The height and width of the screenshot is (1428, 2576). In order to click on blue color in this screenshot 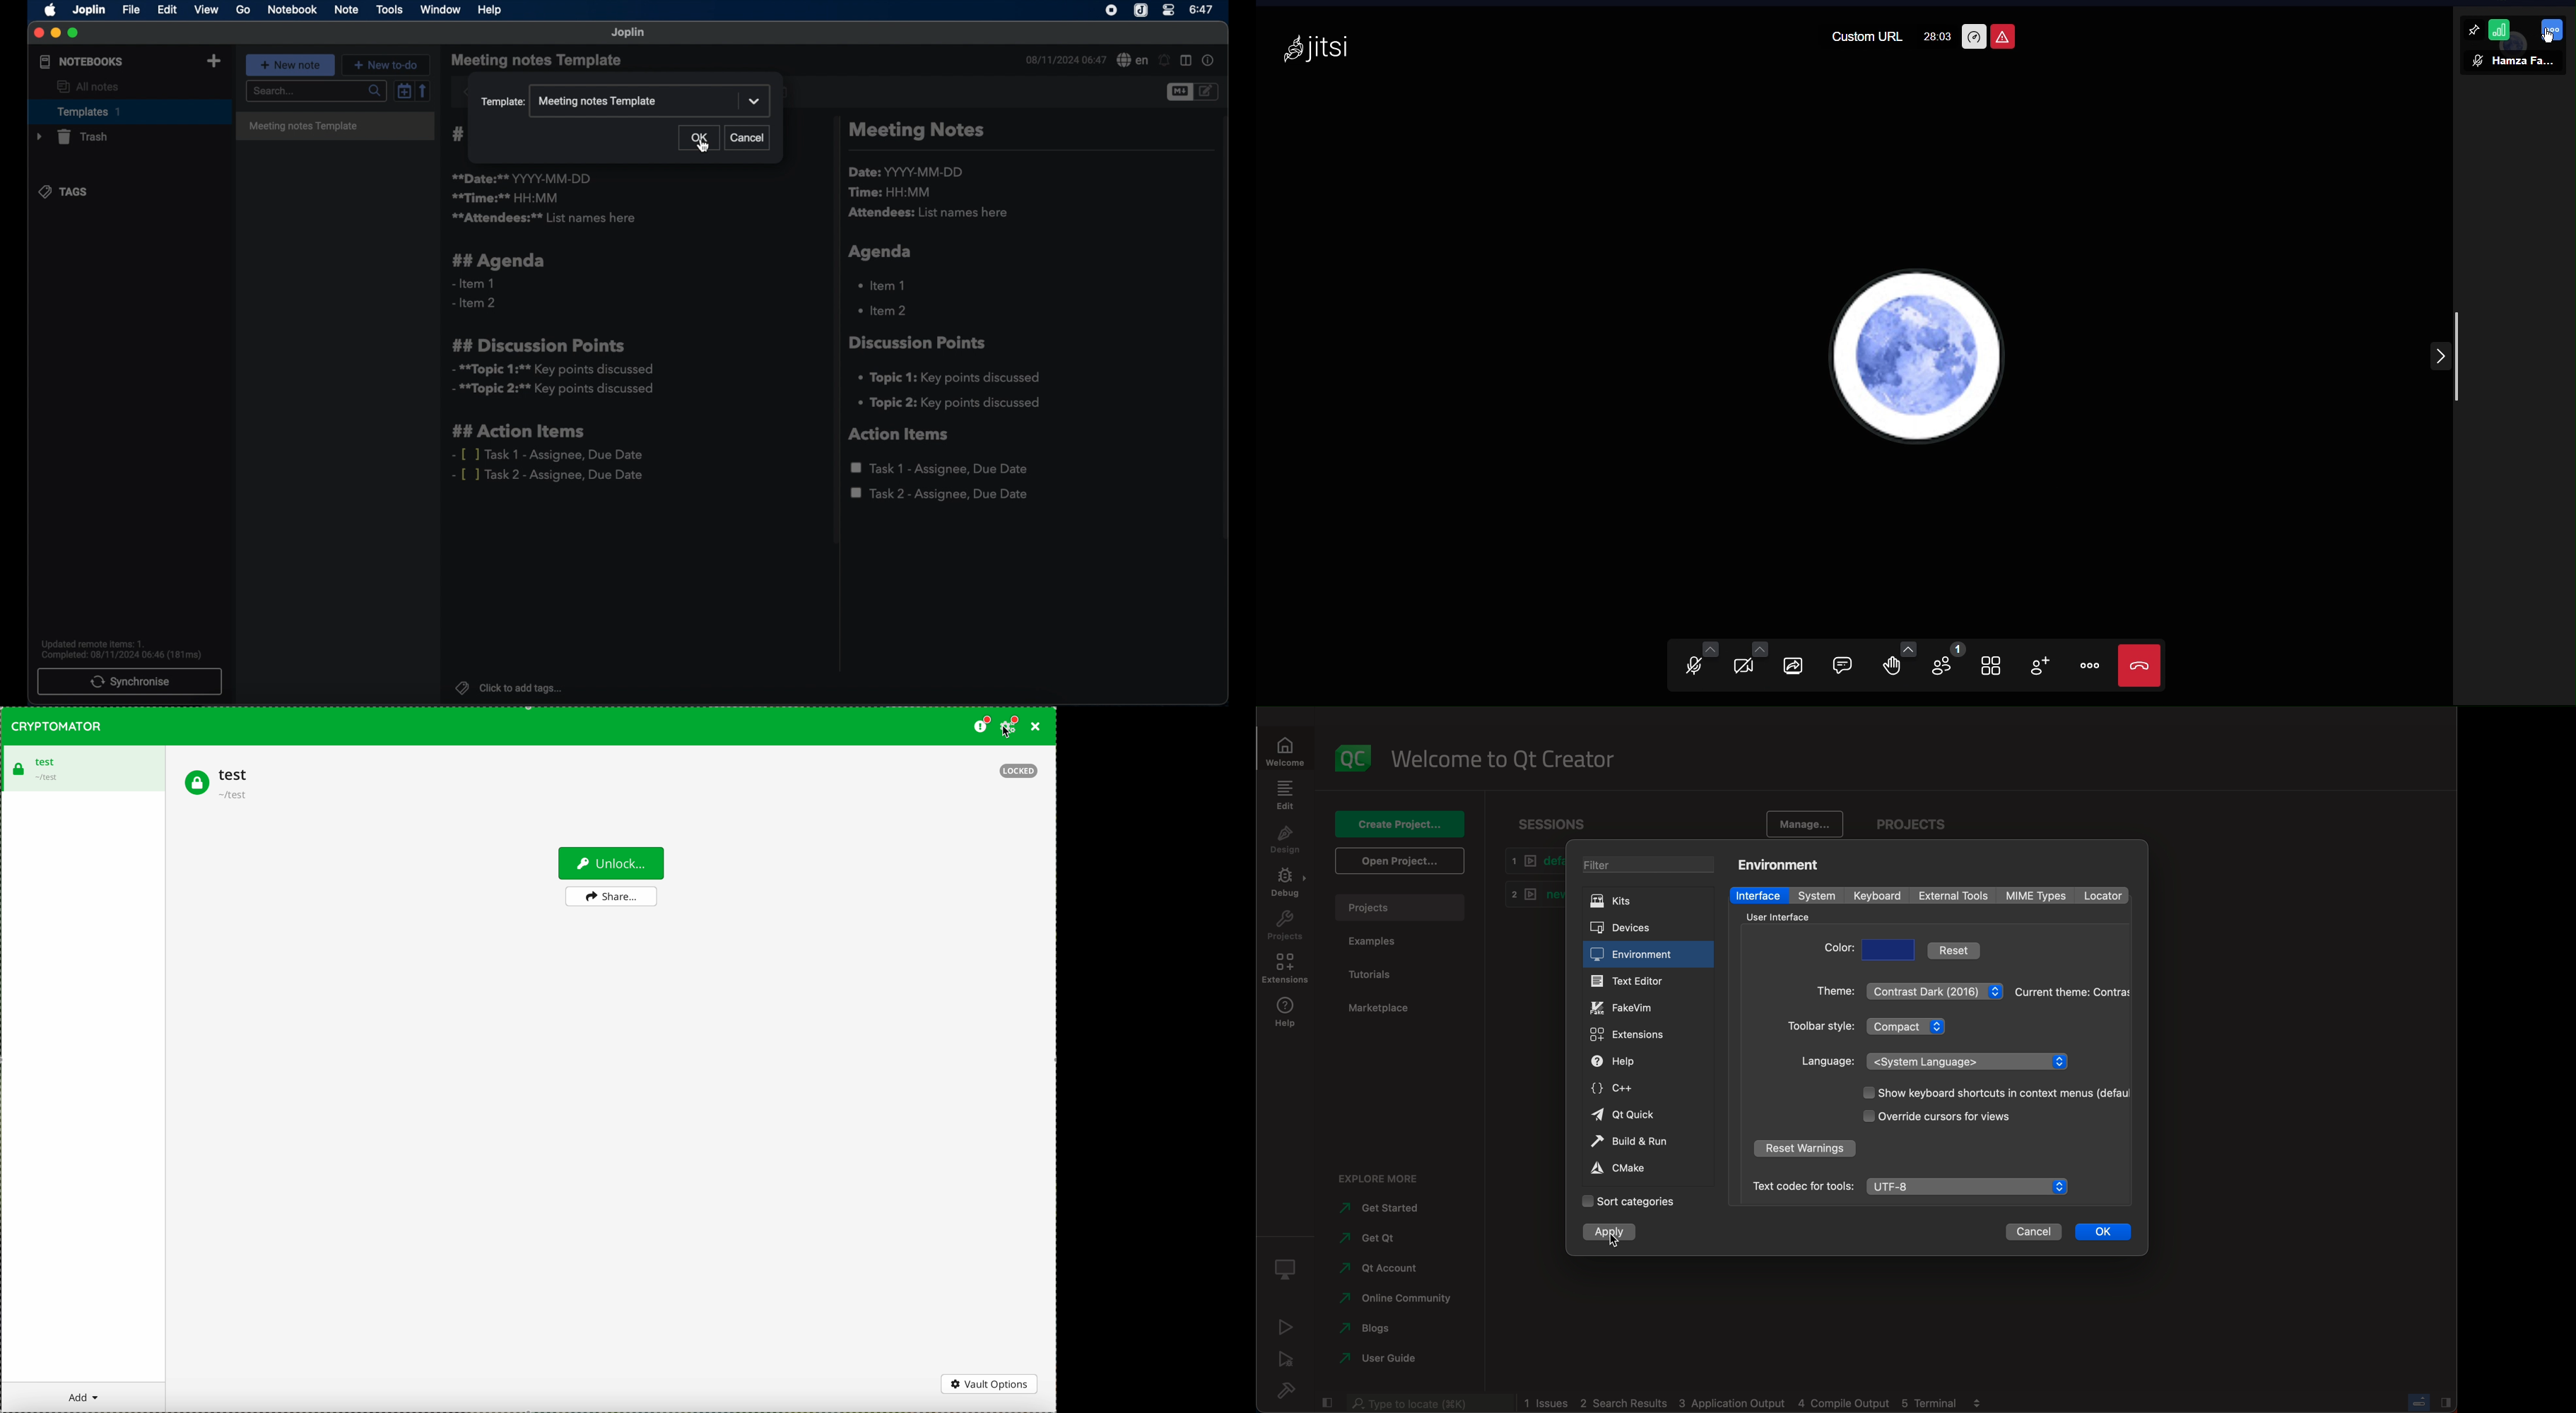, I will do `click(1890, 950)`.